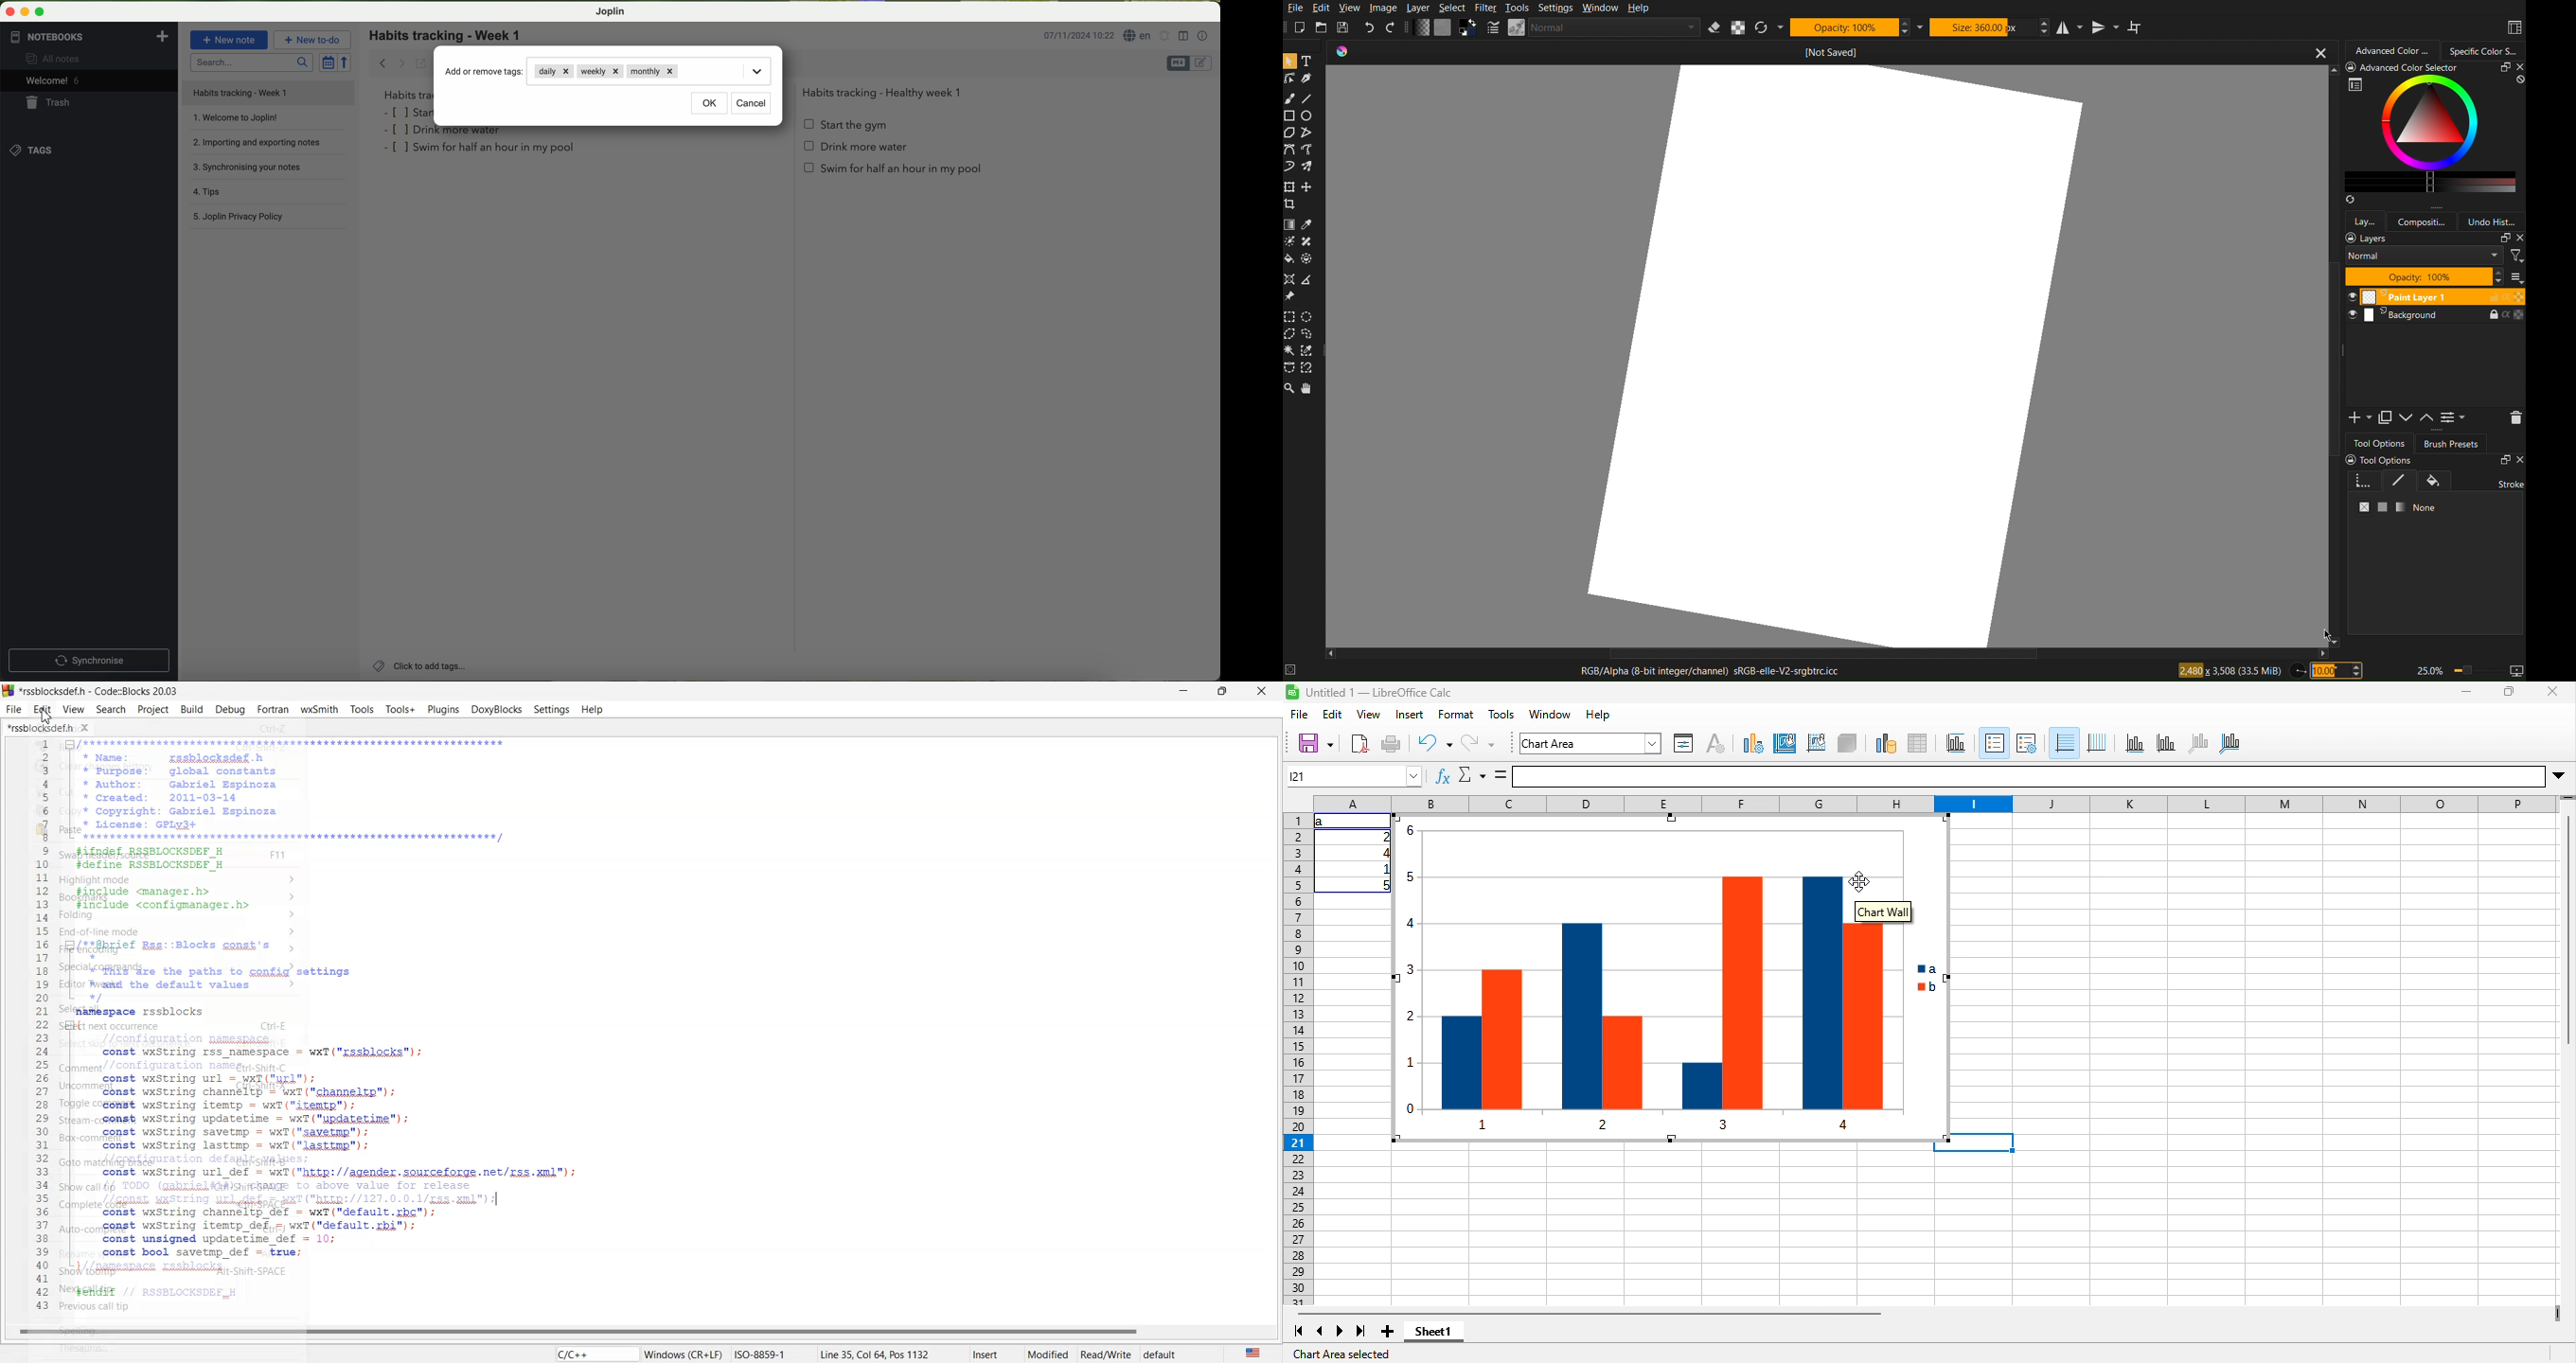 This screenshot has width=2576, height=1372. What do you see at coordinates (267, 122) in the screenshot?
I see `welcome to Joplin` at bounding box center [267, 122].